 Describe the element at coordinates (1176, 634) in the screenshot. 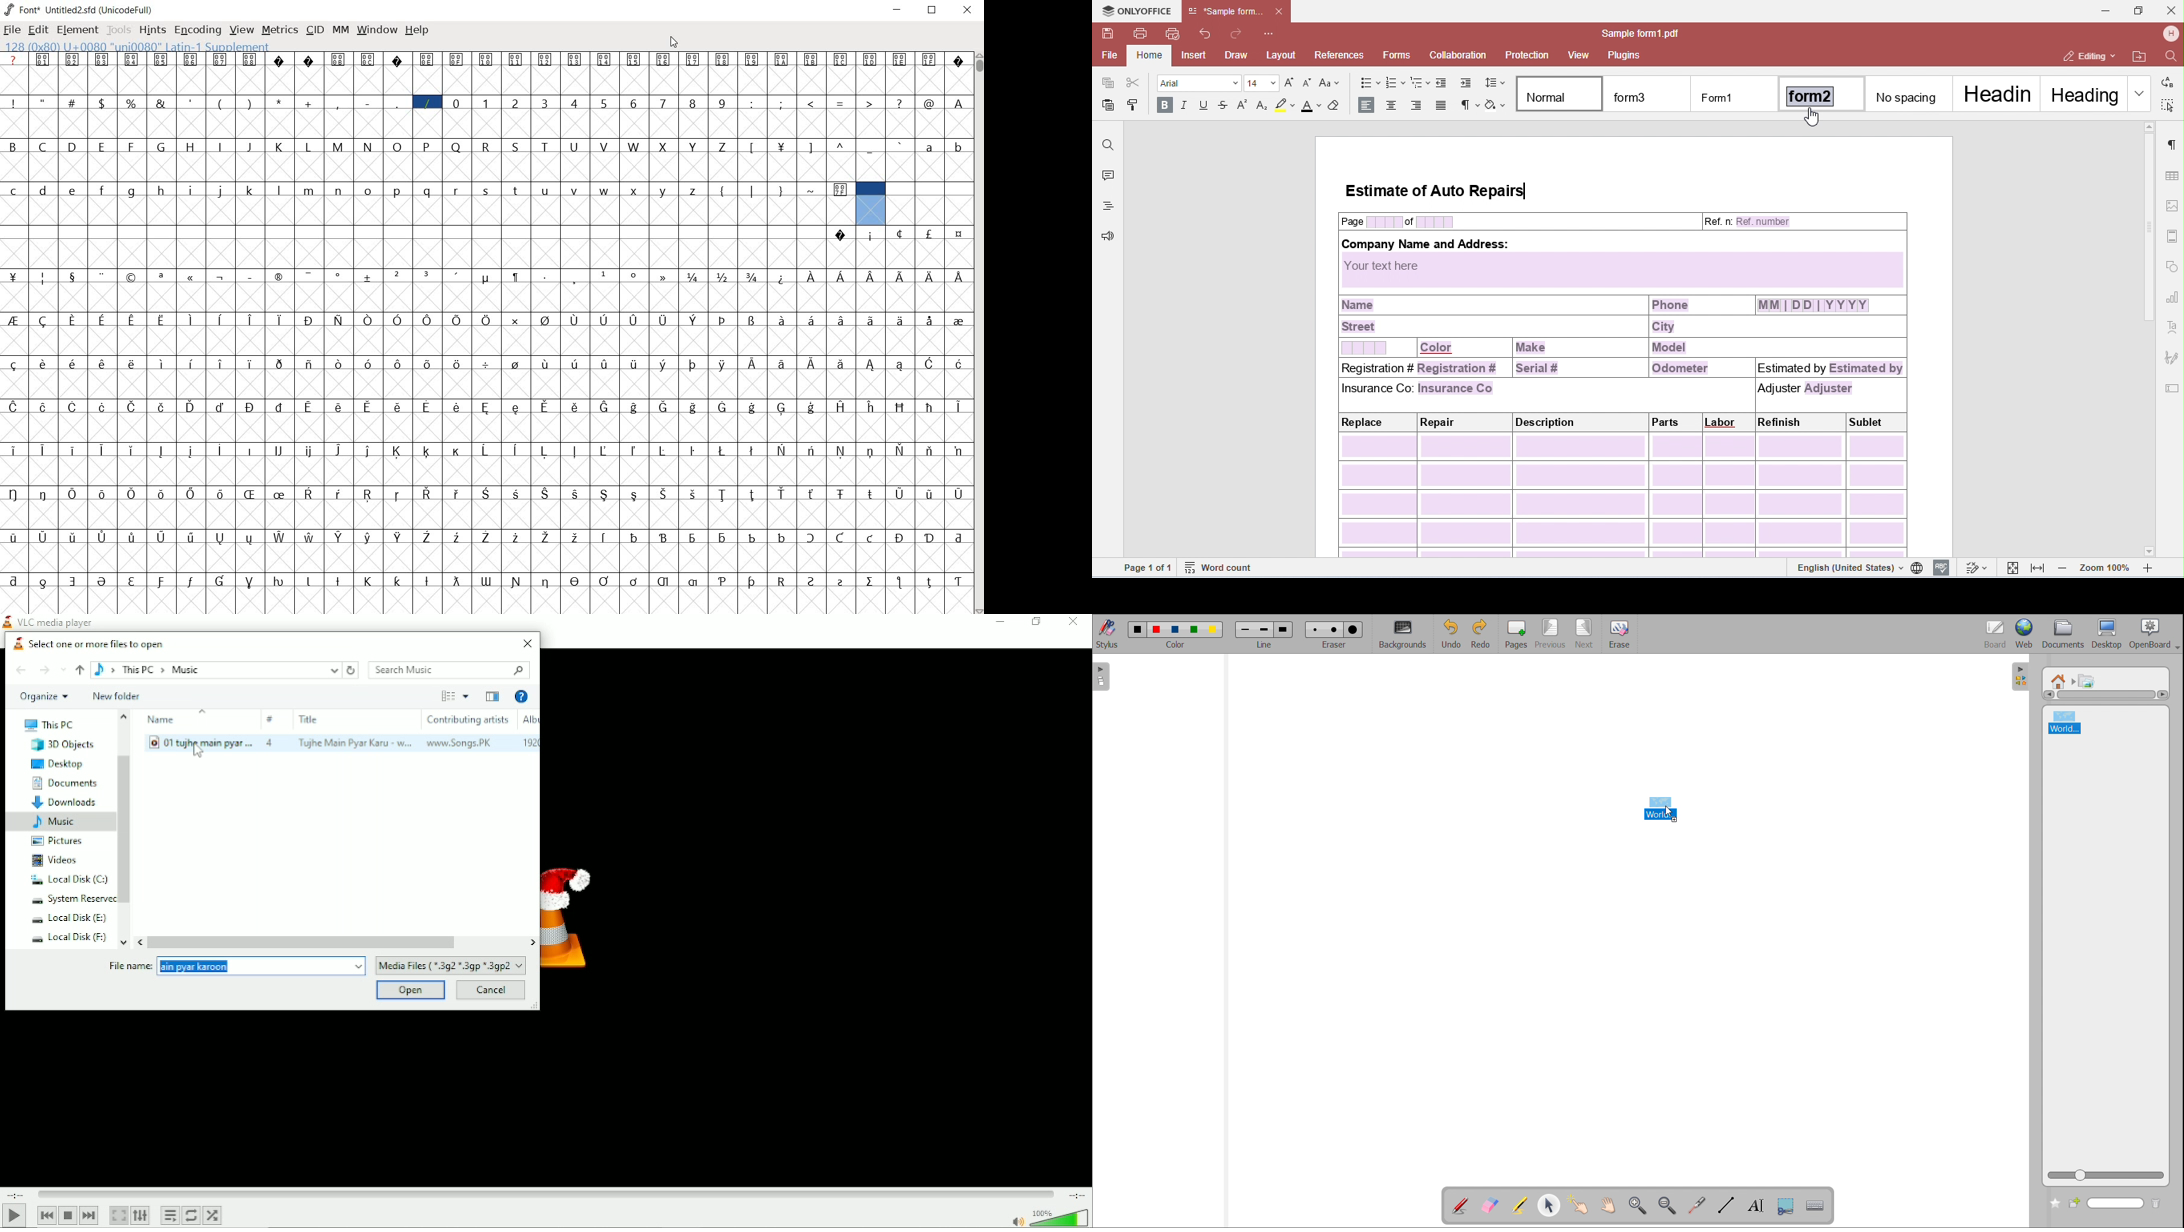

I see `select color` at that location.